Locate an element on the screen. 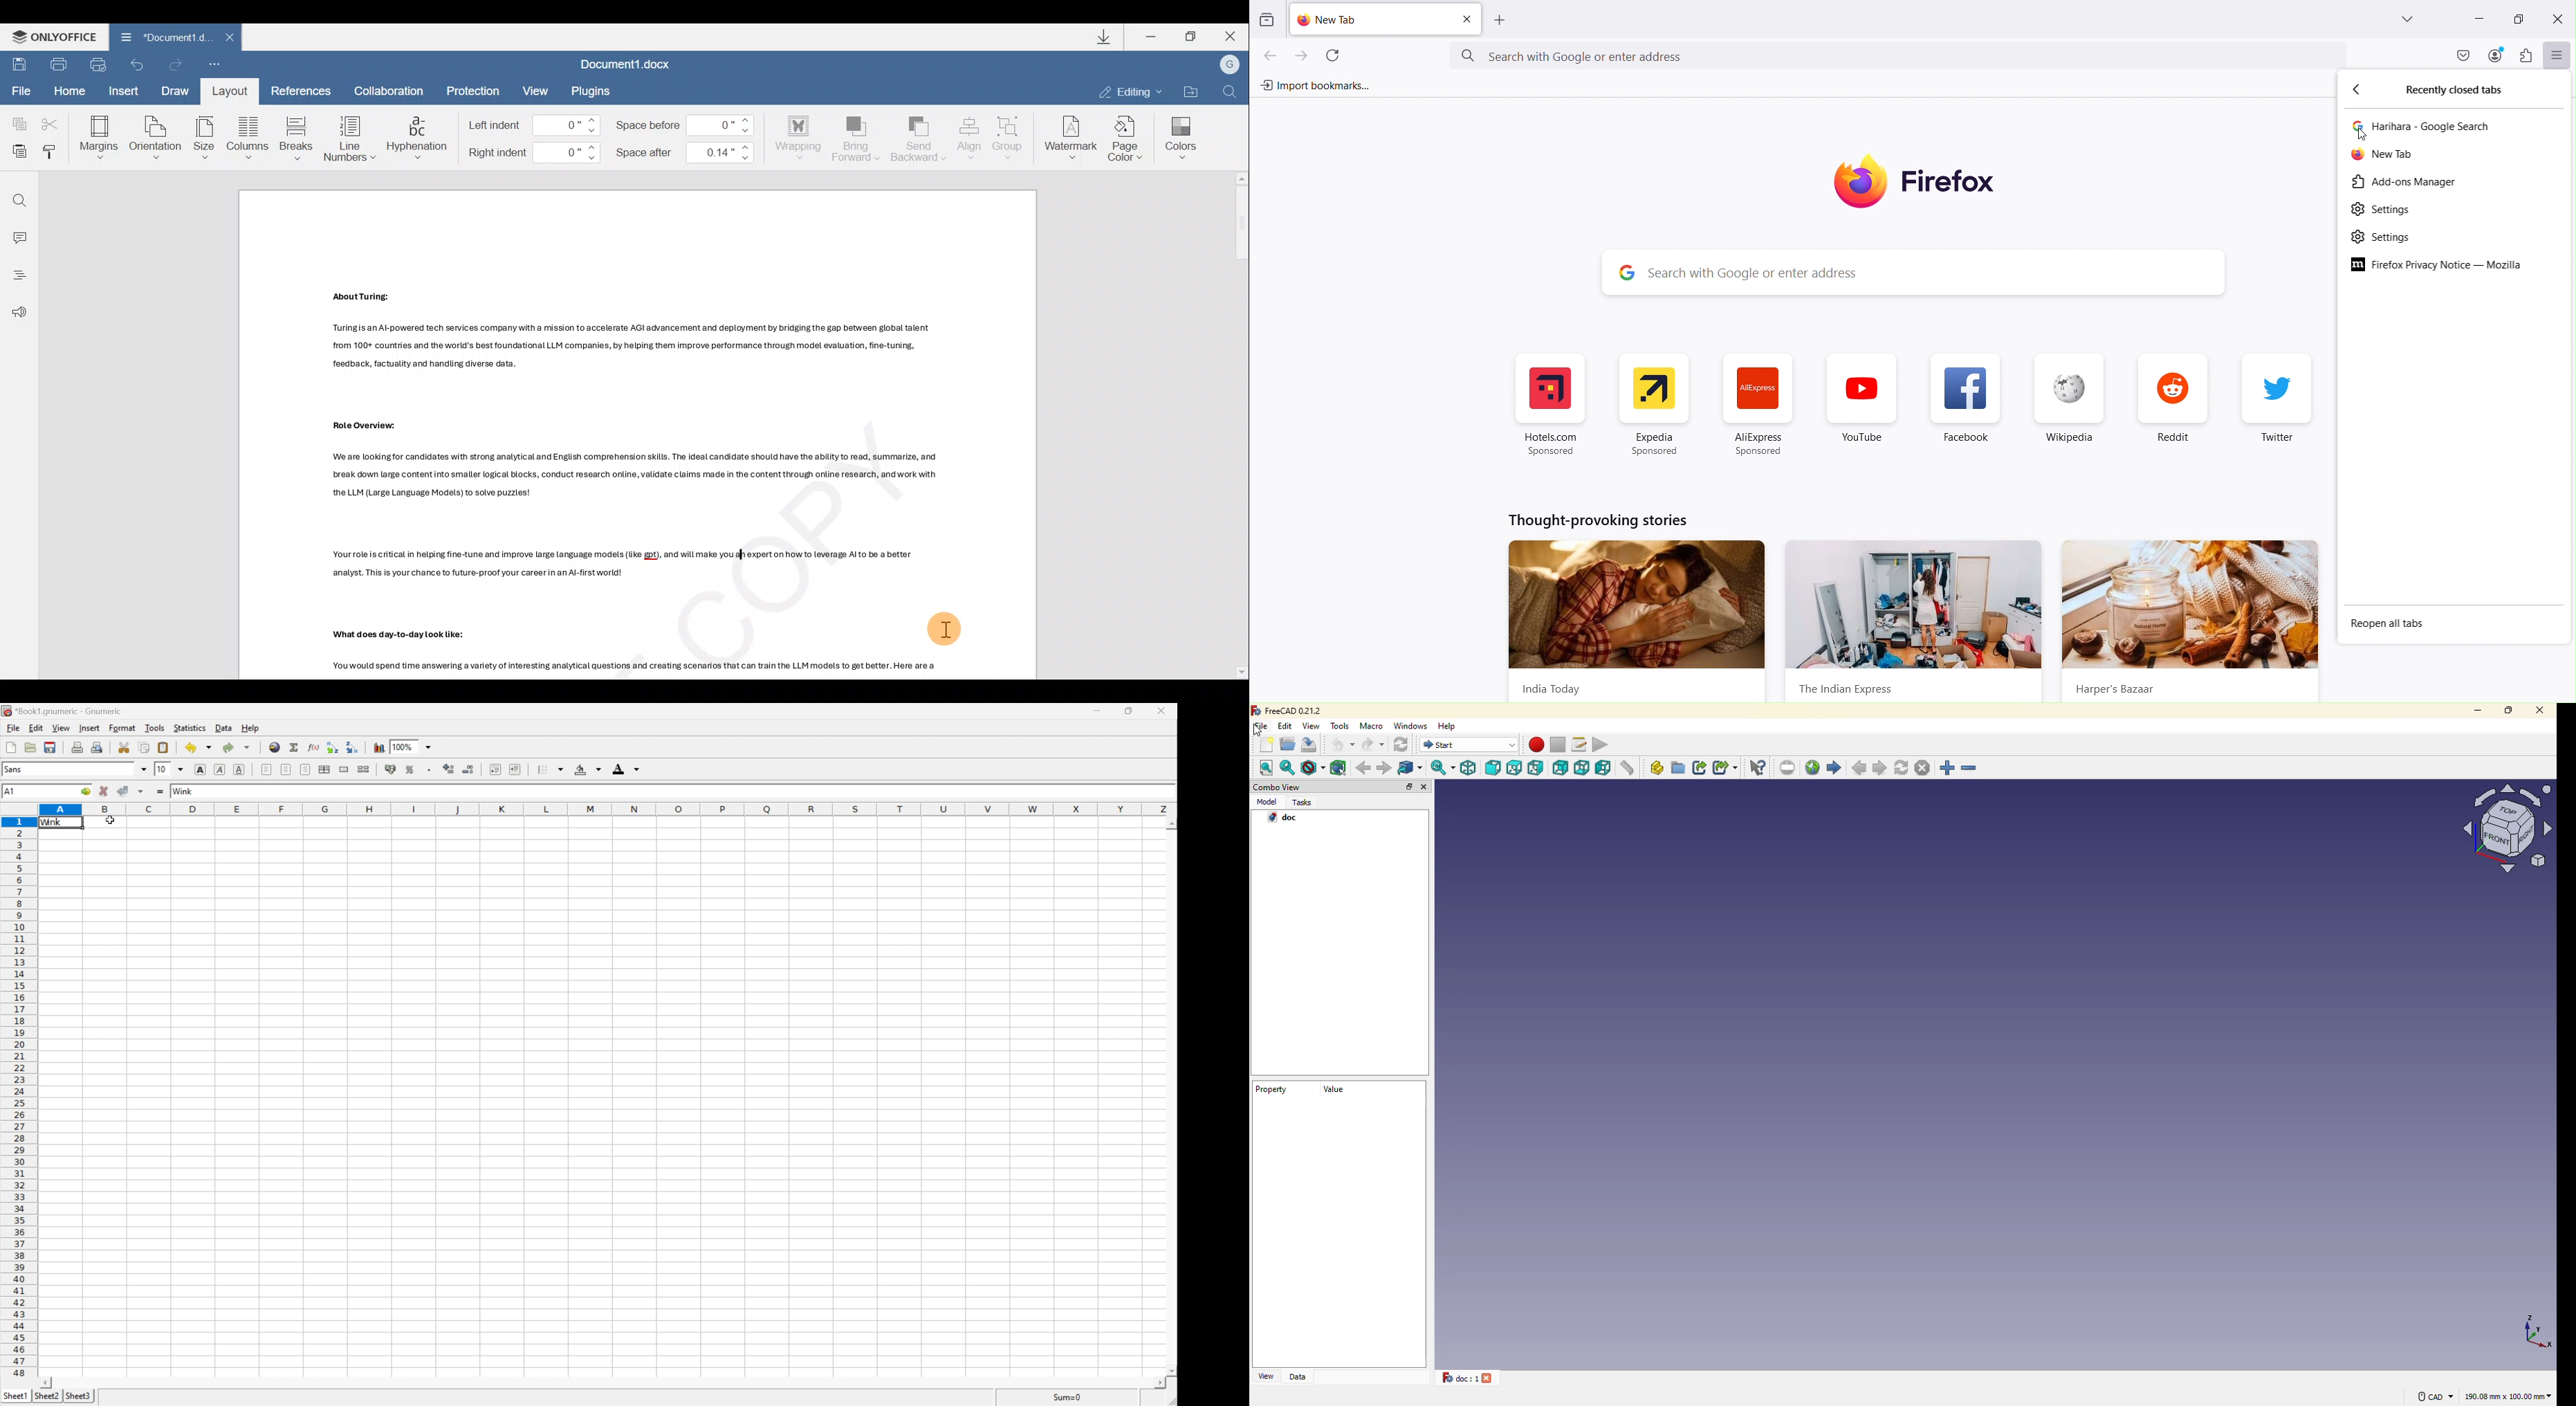 Image resolution: width=2576 pixels, height=1428 pixels. Search with google or enter address is located at coordinates (1938, 273).